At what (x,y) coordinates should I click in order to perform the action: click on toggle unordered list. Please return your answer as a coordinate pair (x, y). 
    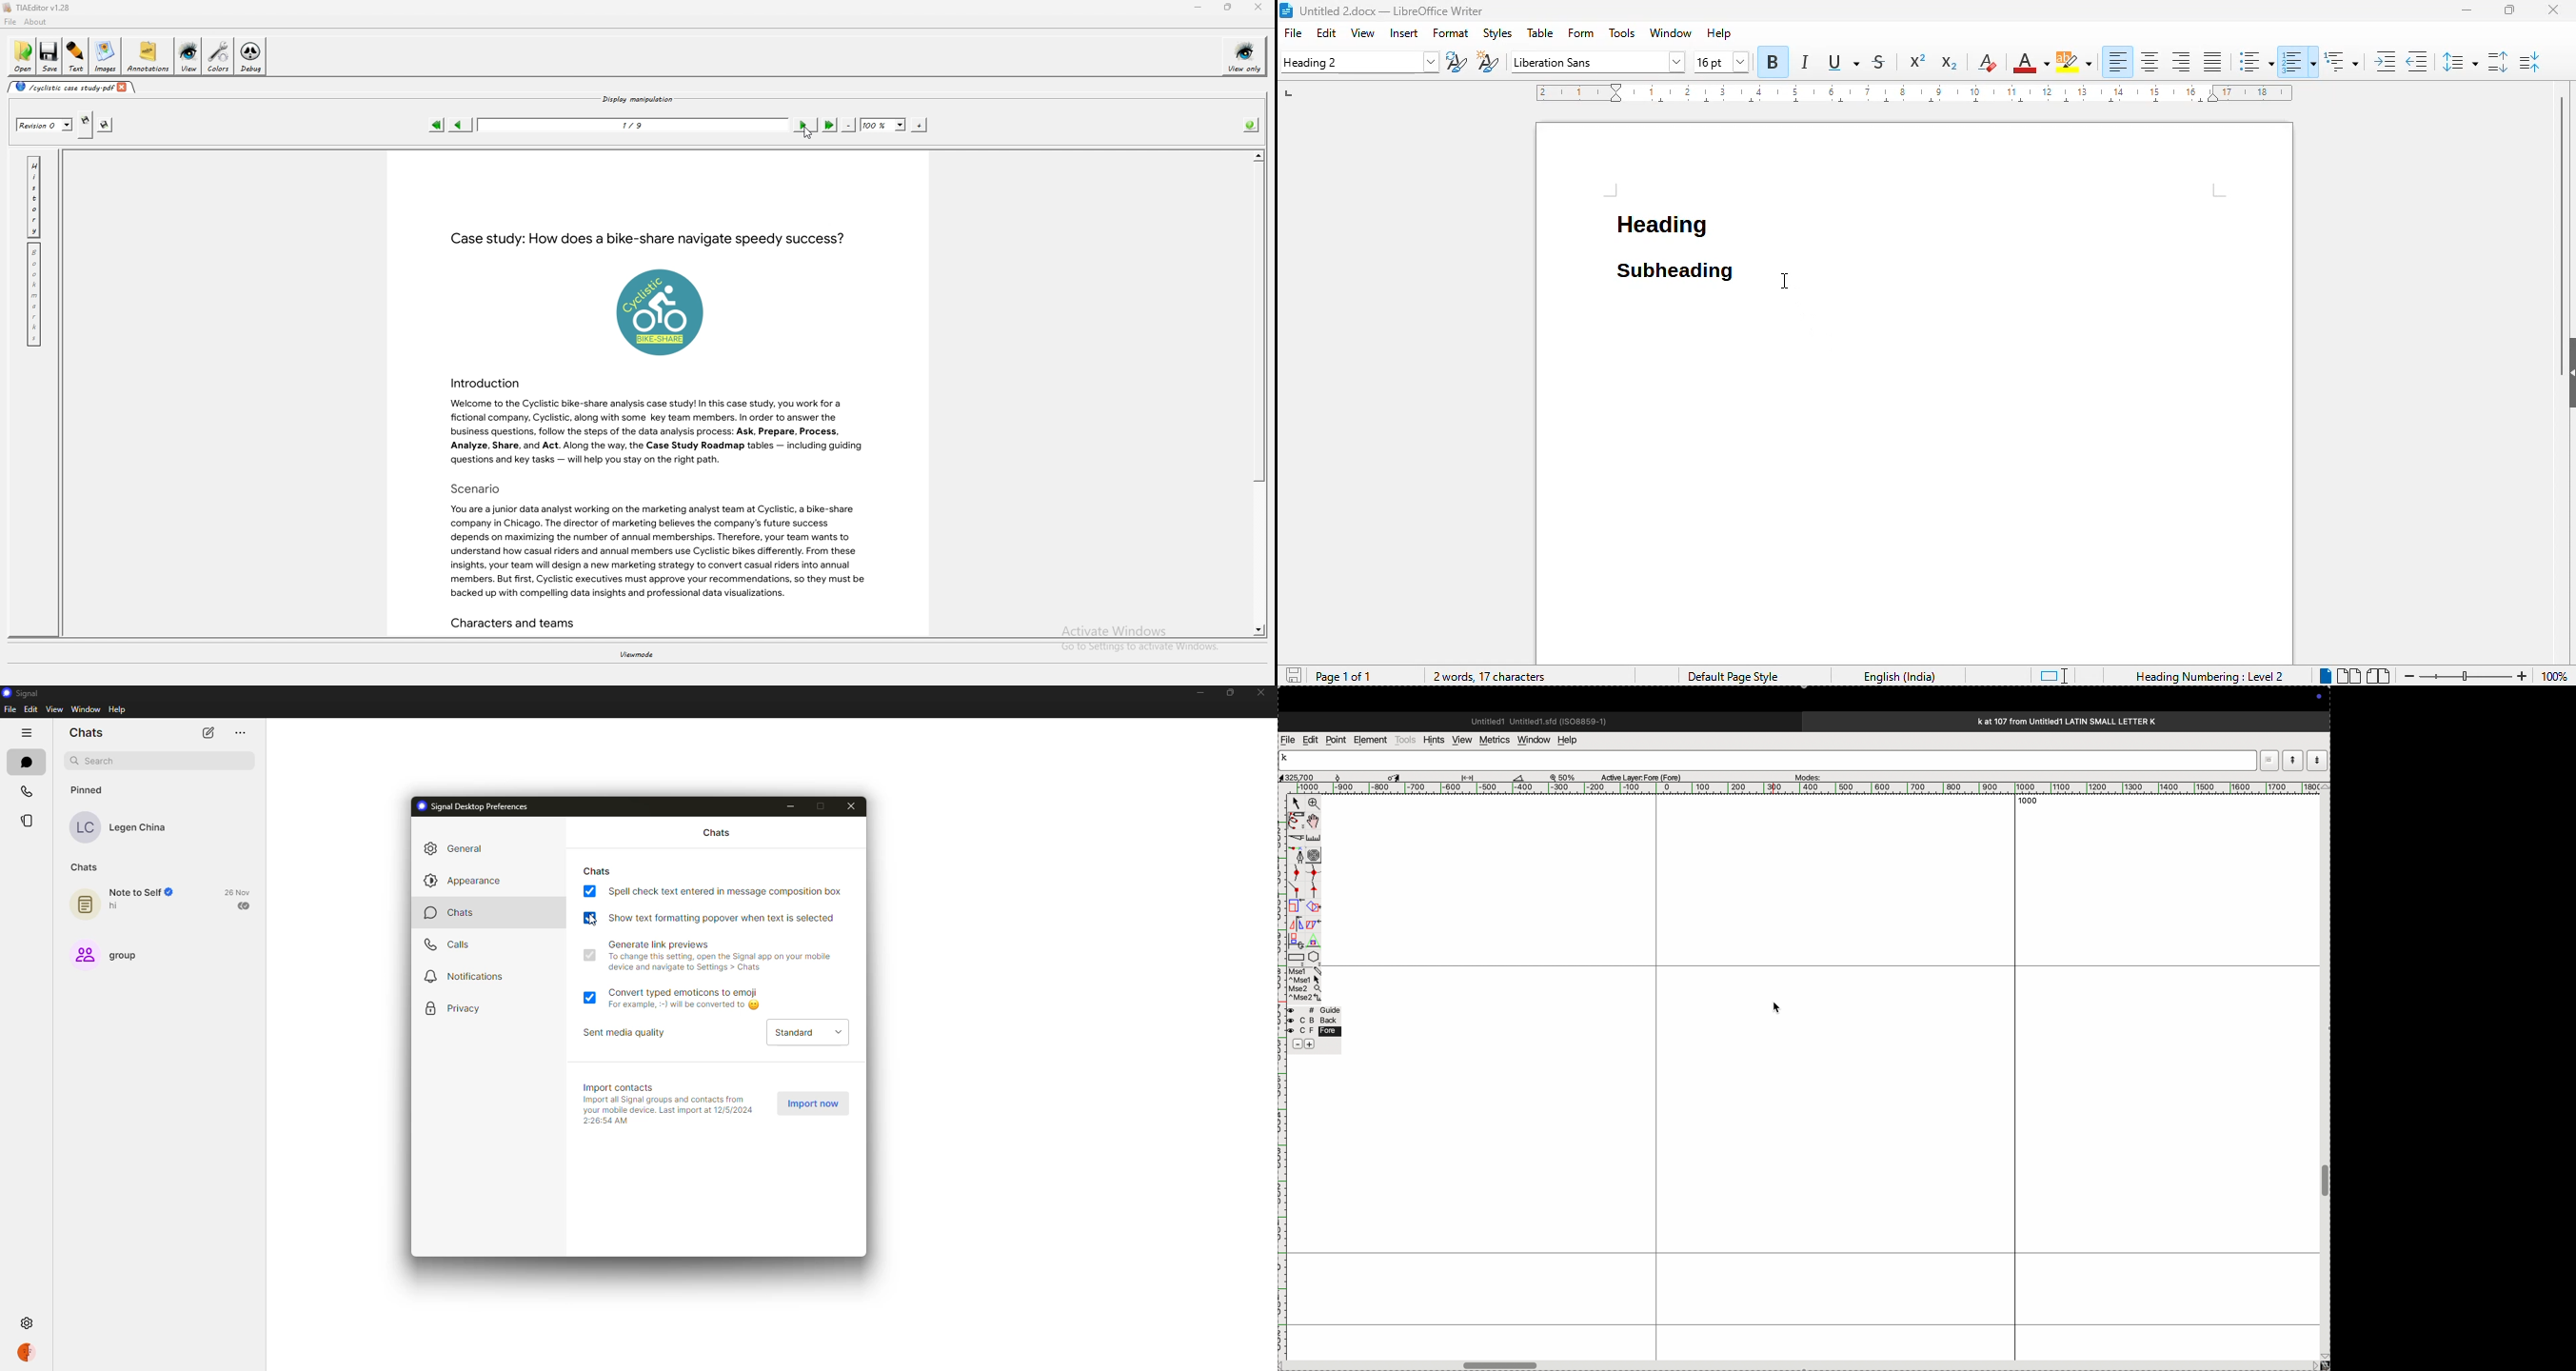
    Looking at the image, I should click on (2254, 62).